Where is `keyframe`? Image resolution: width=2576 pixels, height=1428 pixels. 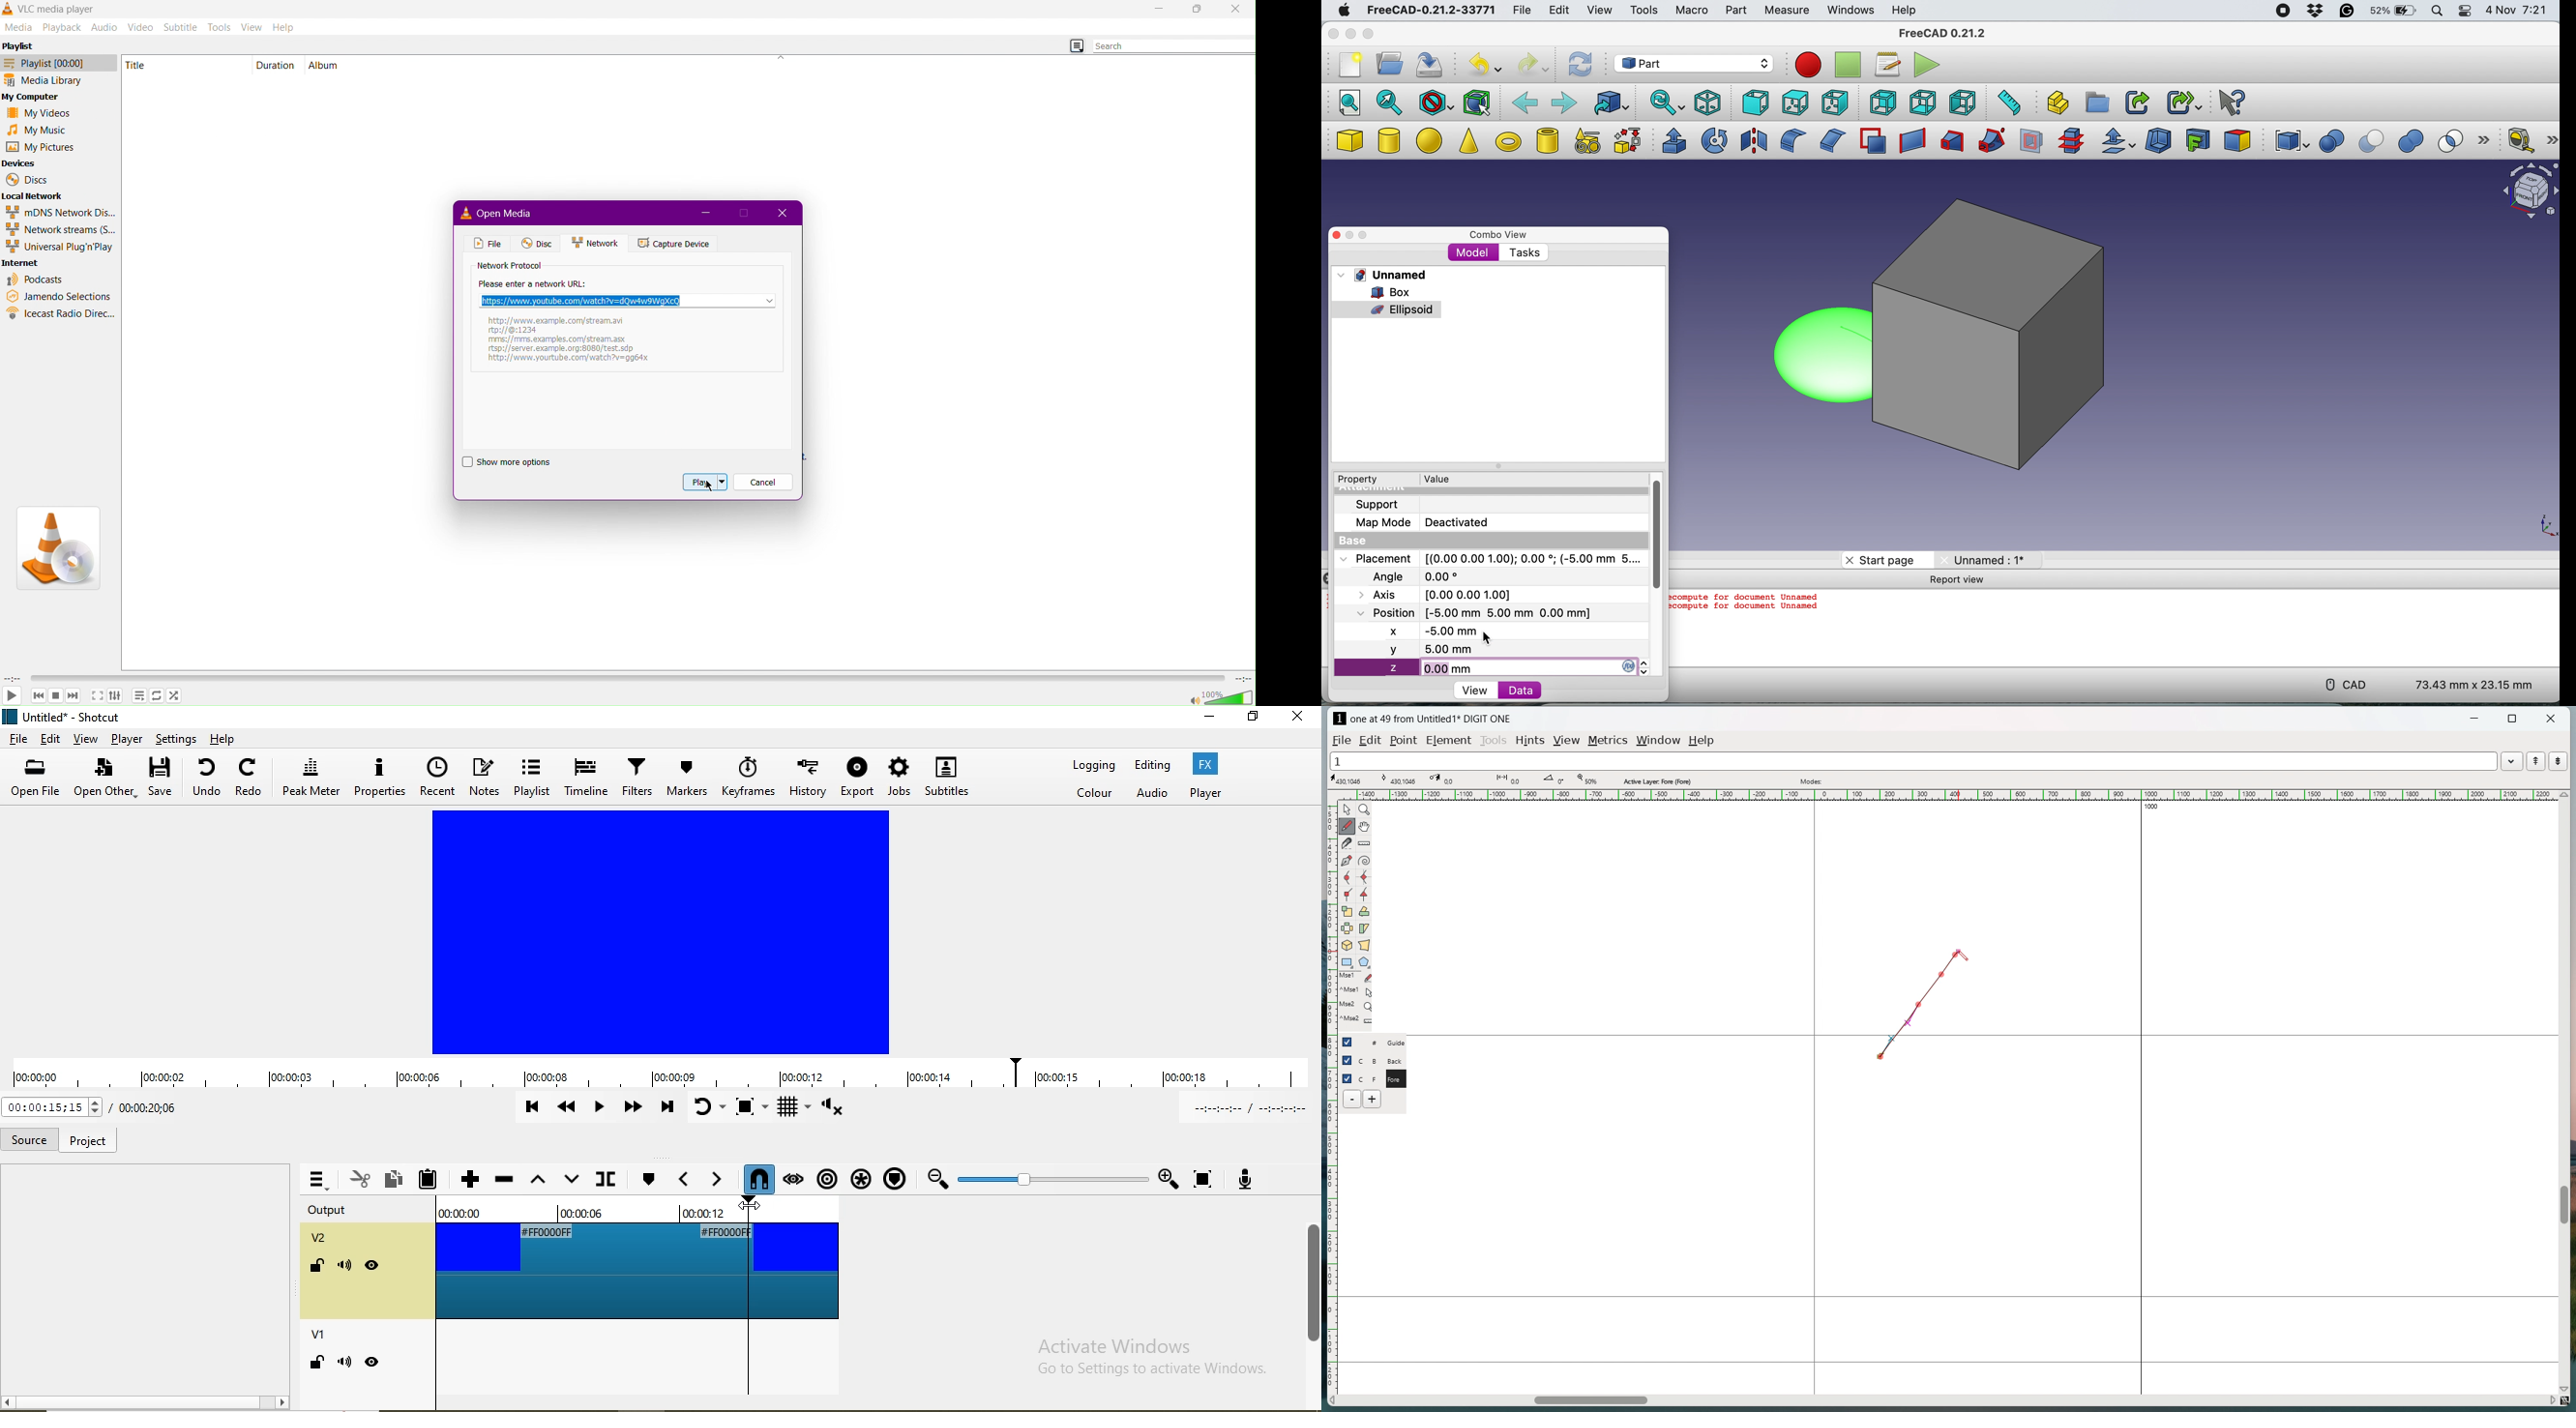 keyframe is located at coordinates (749, 776).